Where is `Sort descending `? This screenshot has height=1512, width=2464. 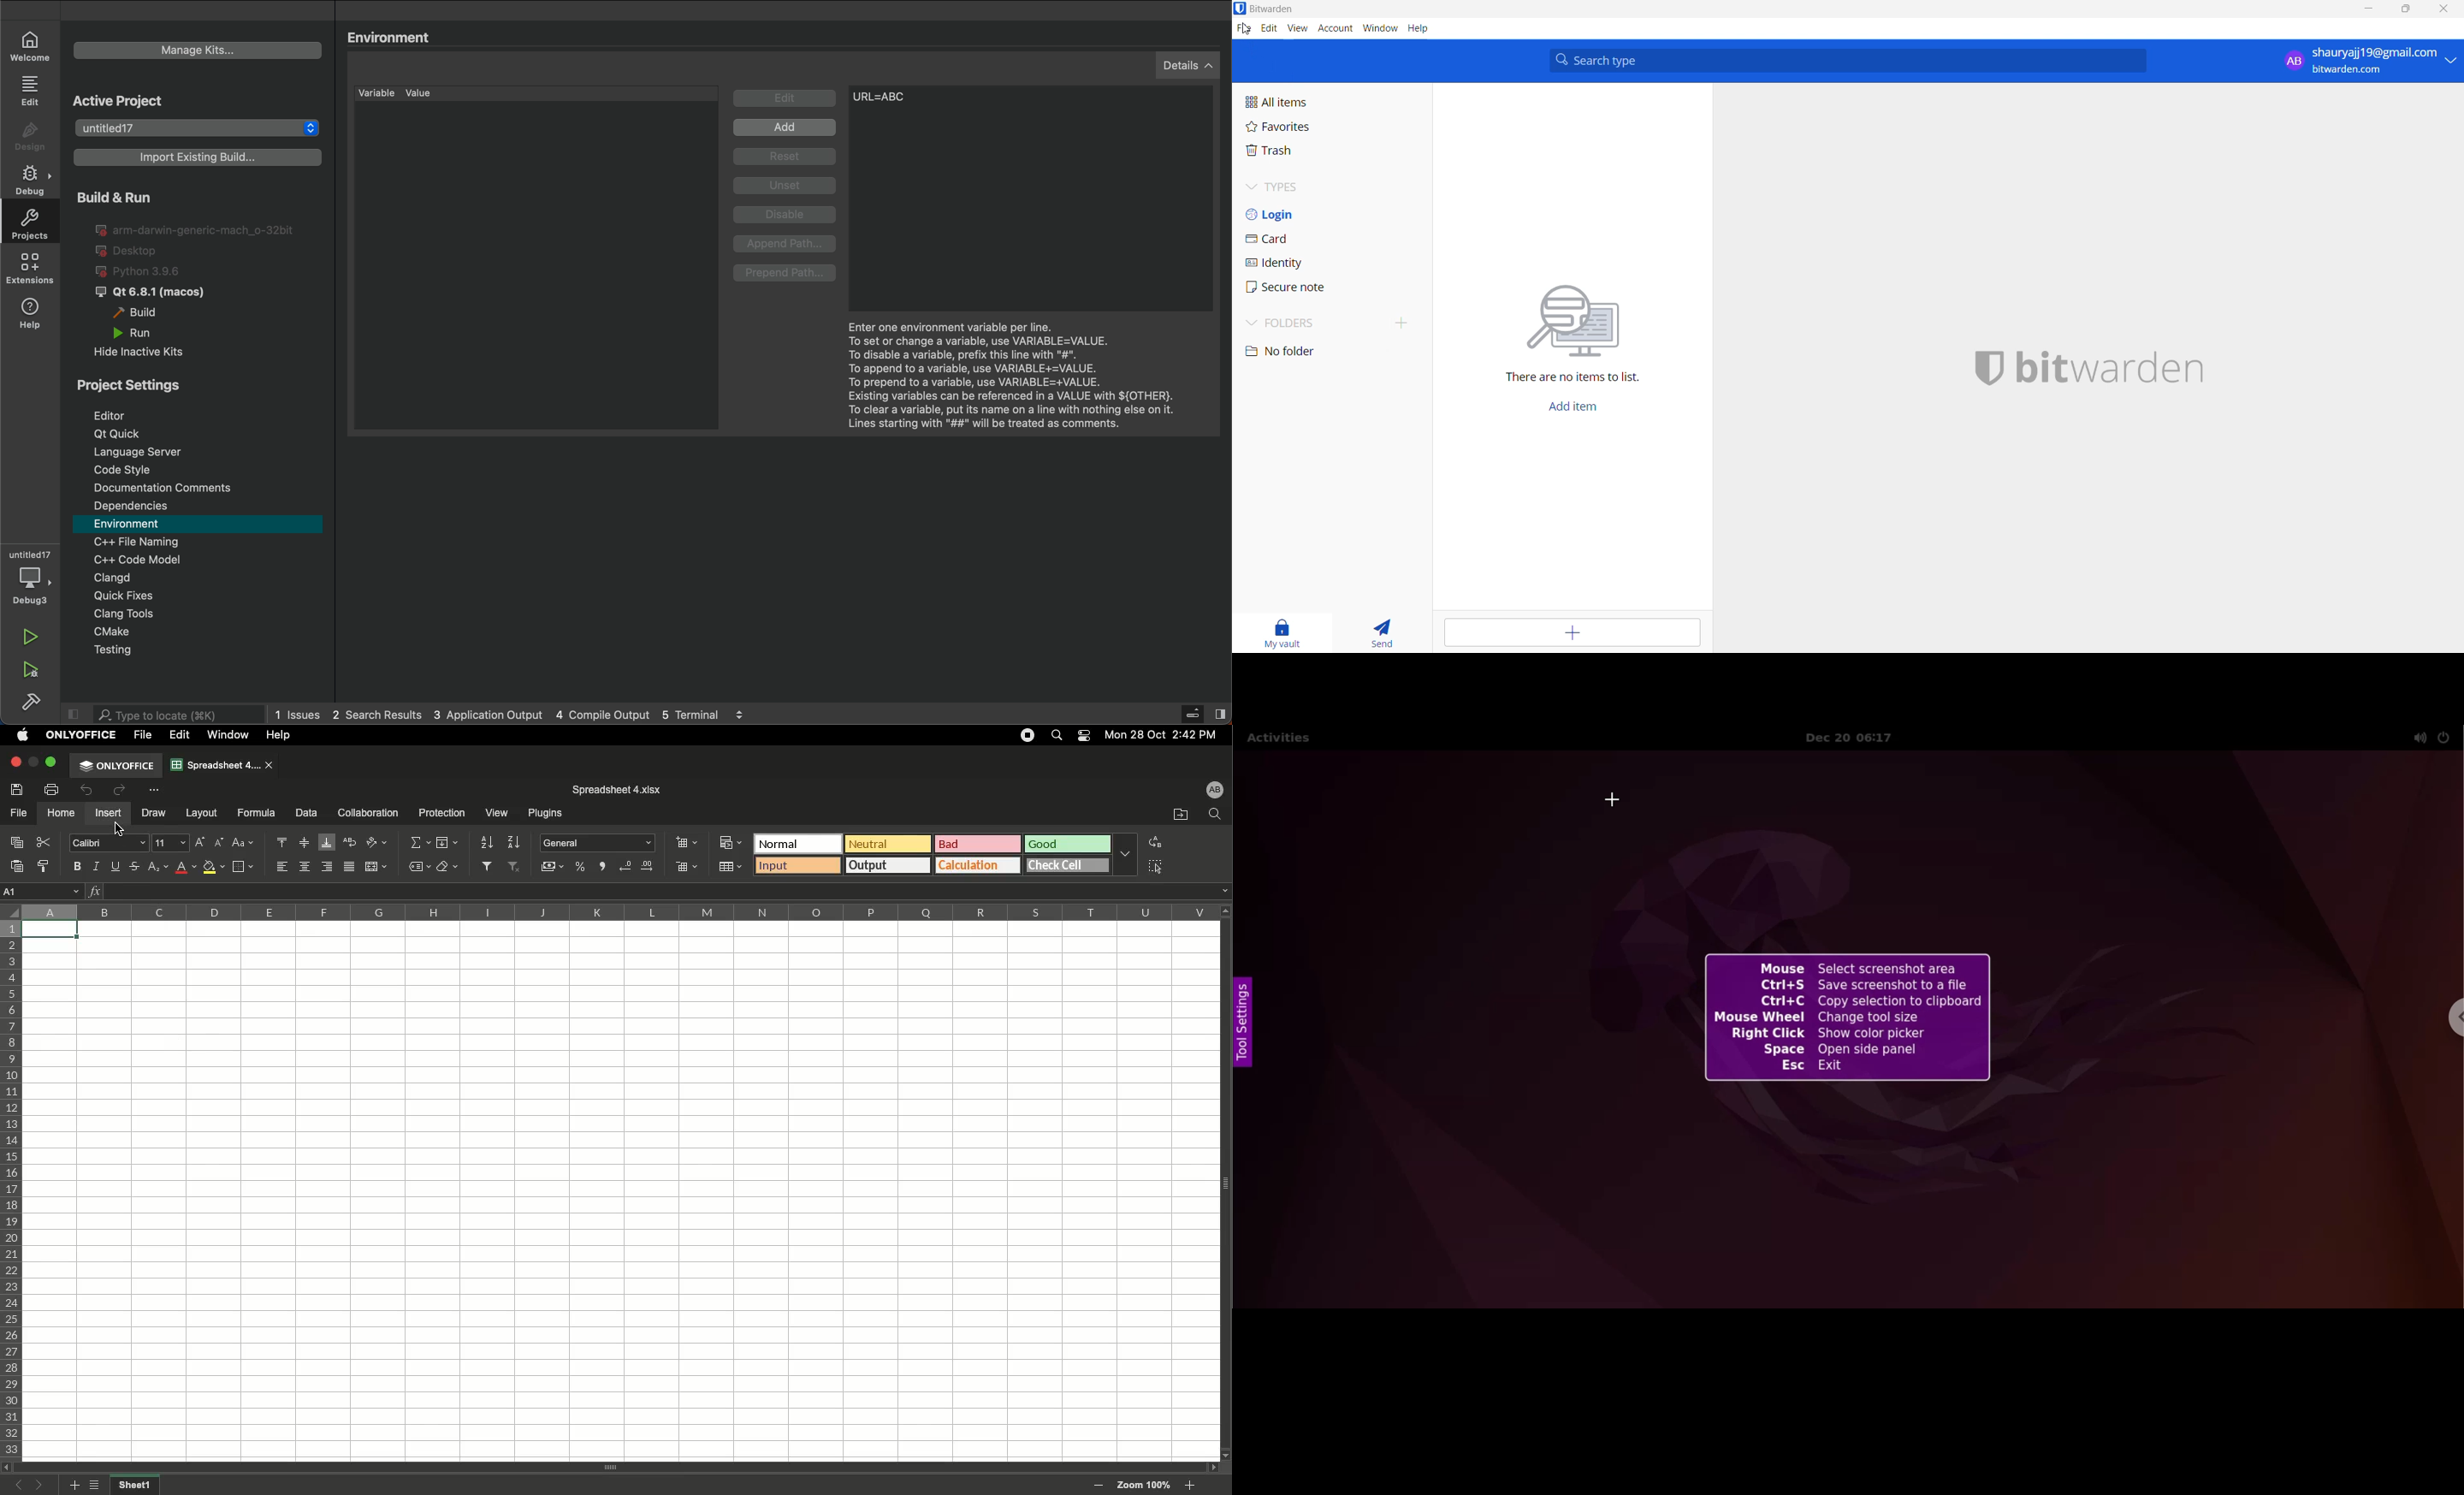
Sort descending  is located at coordinates (514, 845).